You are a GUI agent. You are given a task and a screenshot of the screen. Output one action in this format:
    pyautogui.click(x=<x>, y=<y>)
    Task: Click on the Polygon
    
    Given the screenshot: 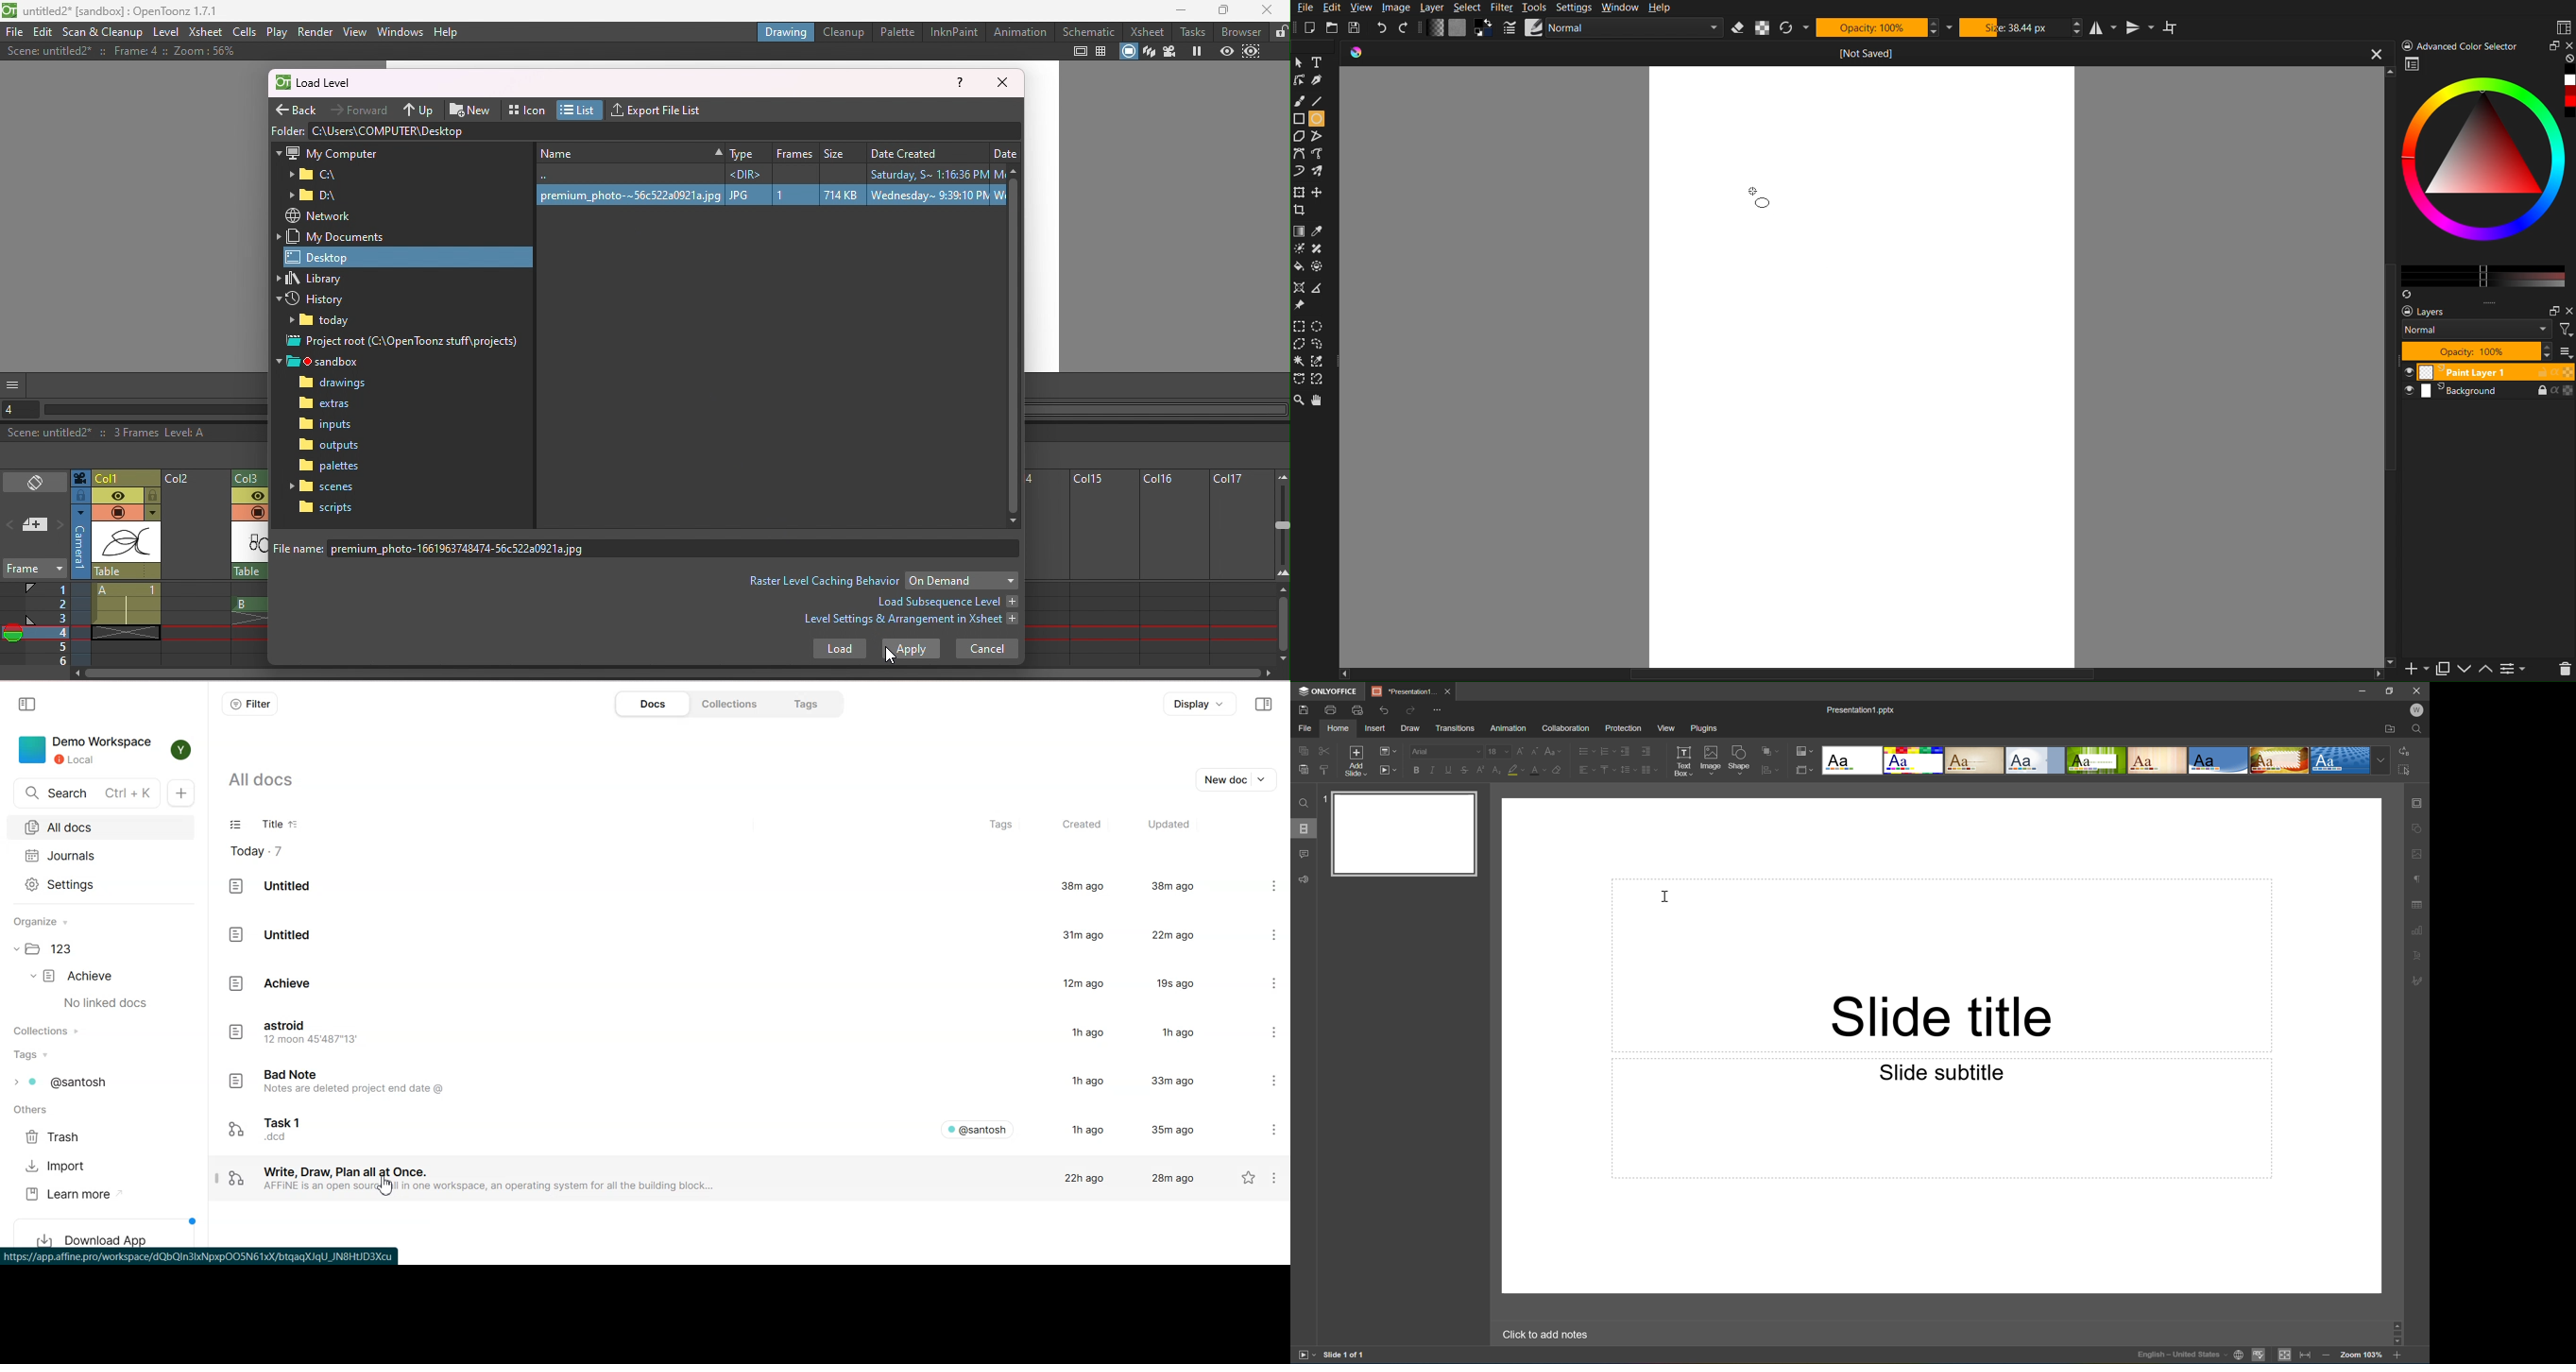 What is the action you would take?
    pyautogui.click(x=1319, y=288)
    